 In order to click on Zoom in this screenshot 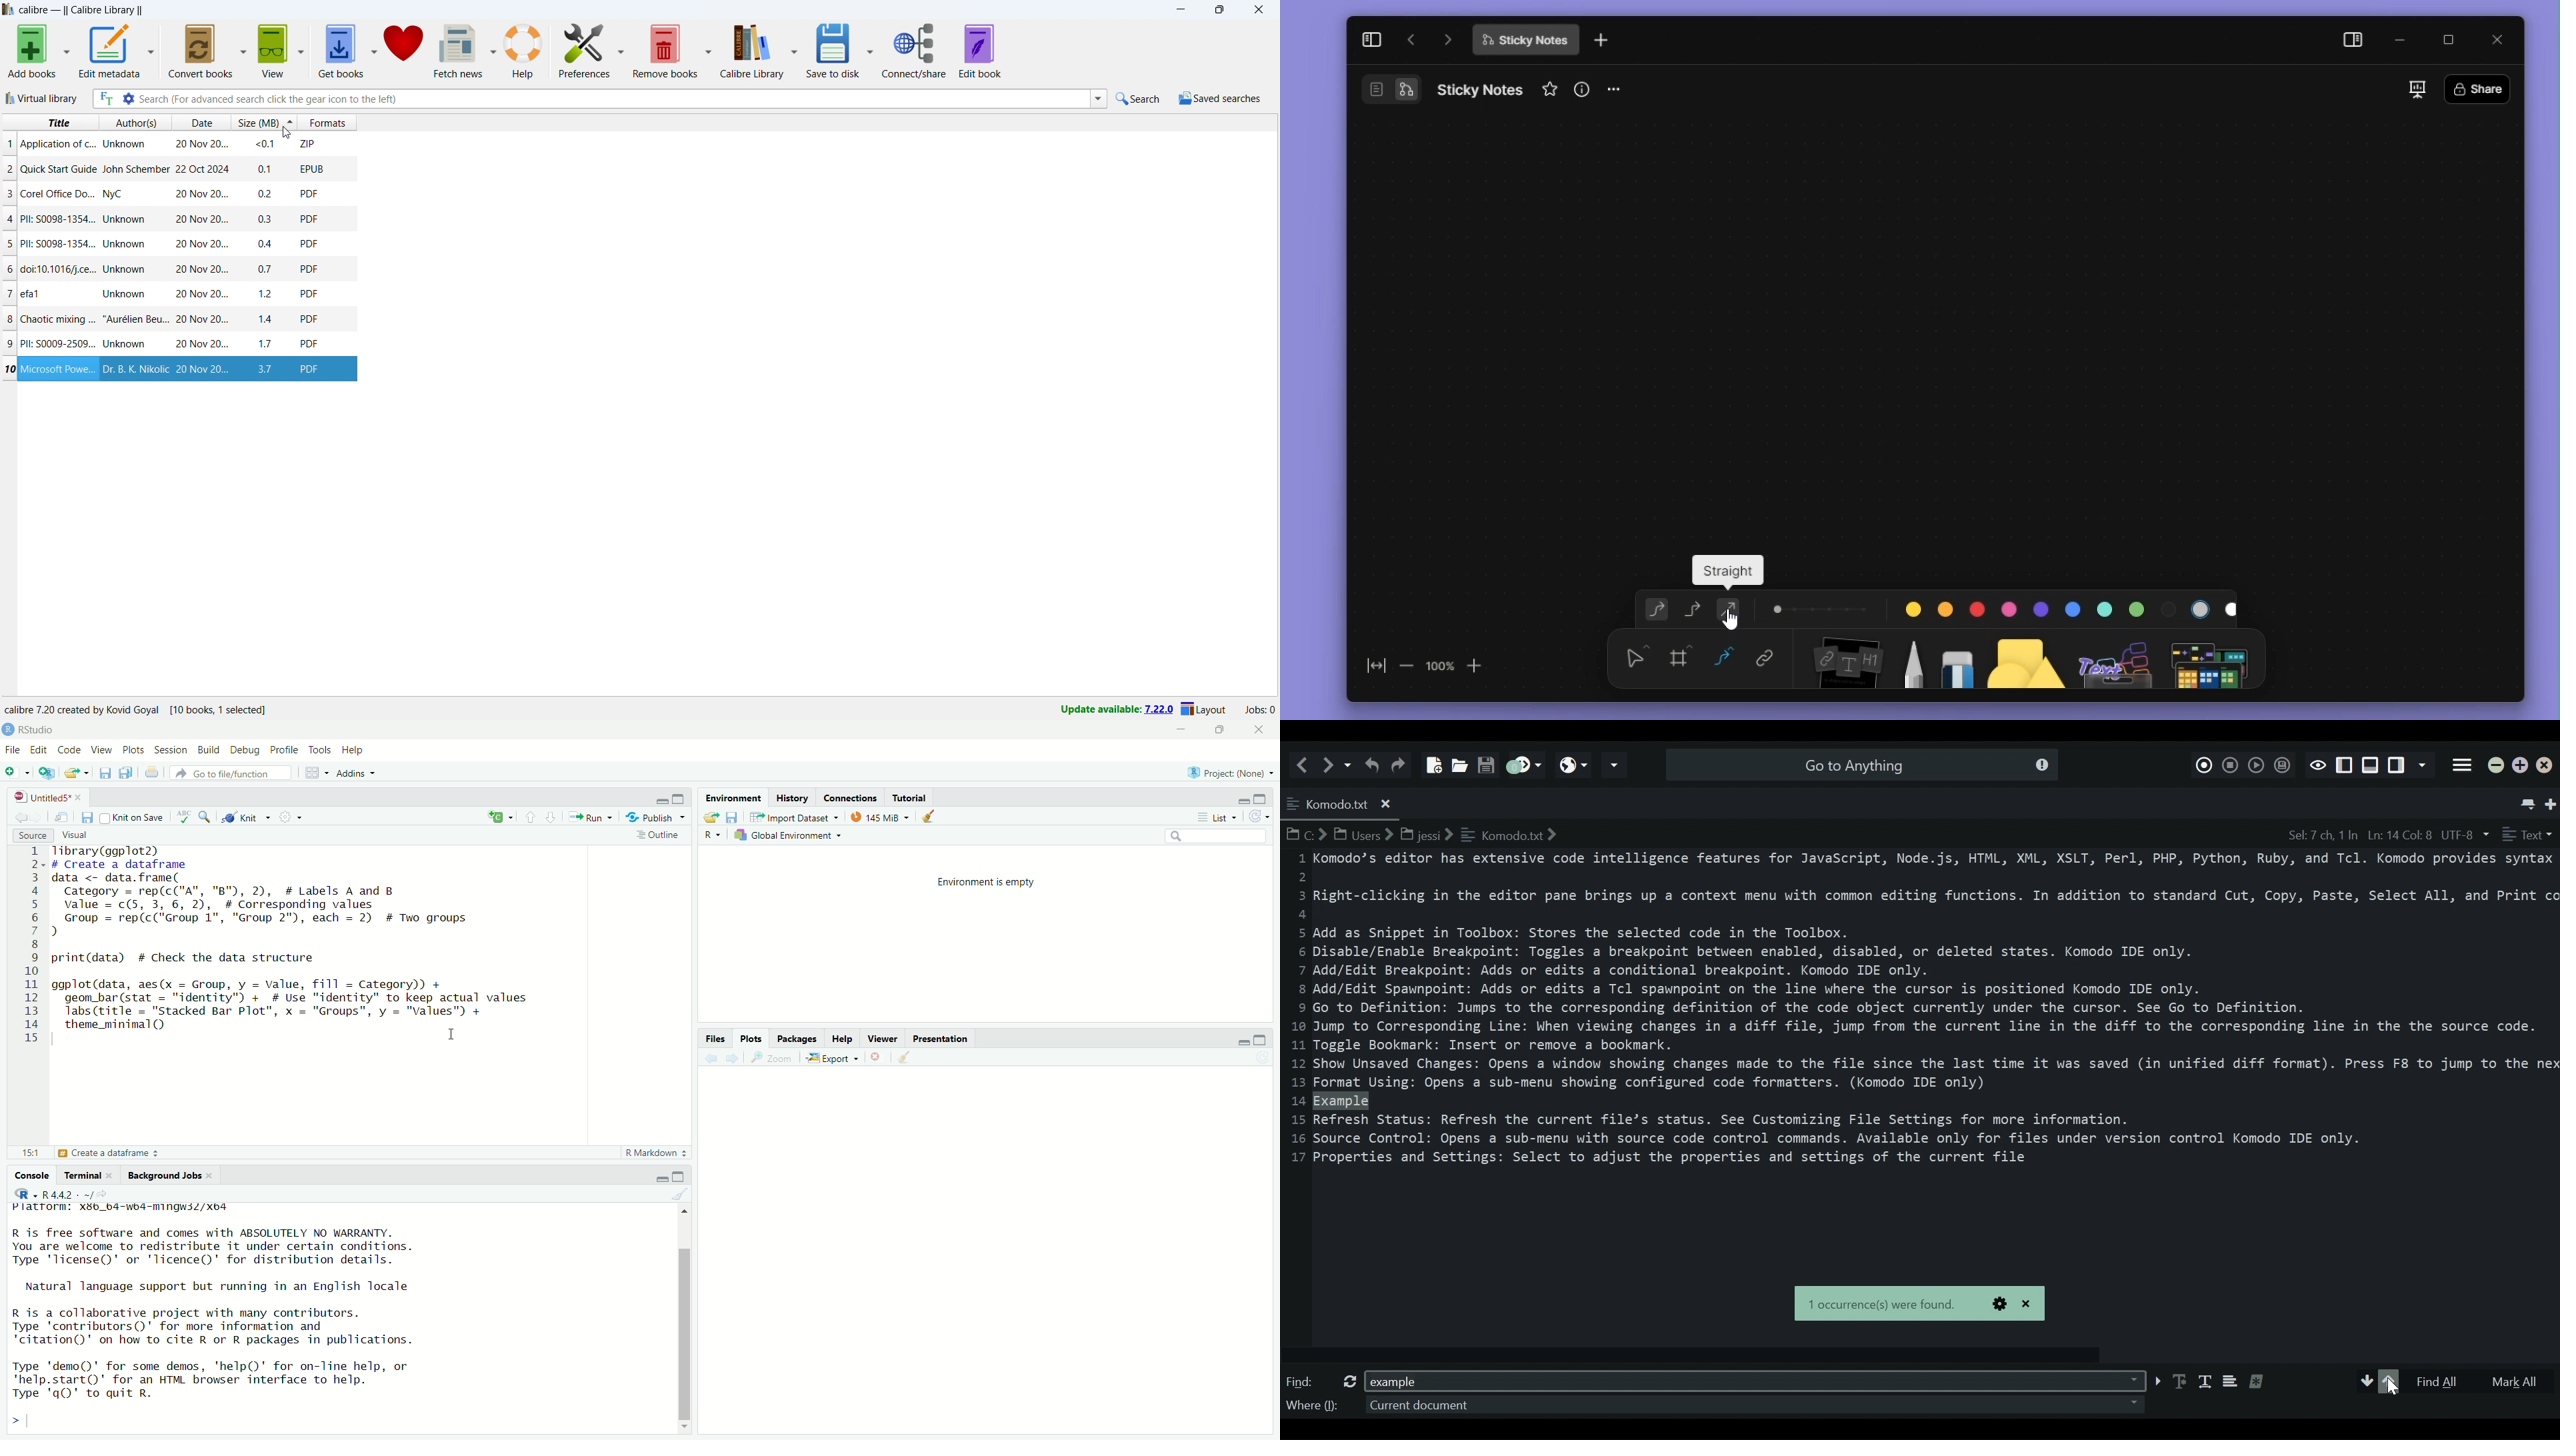, I will do `click(774, 1057)`.